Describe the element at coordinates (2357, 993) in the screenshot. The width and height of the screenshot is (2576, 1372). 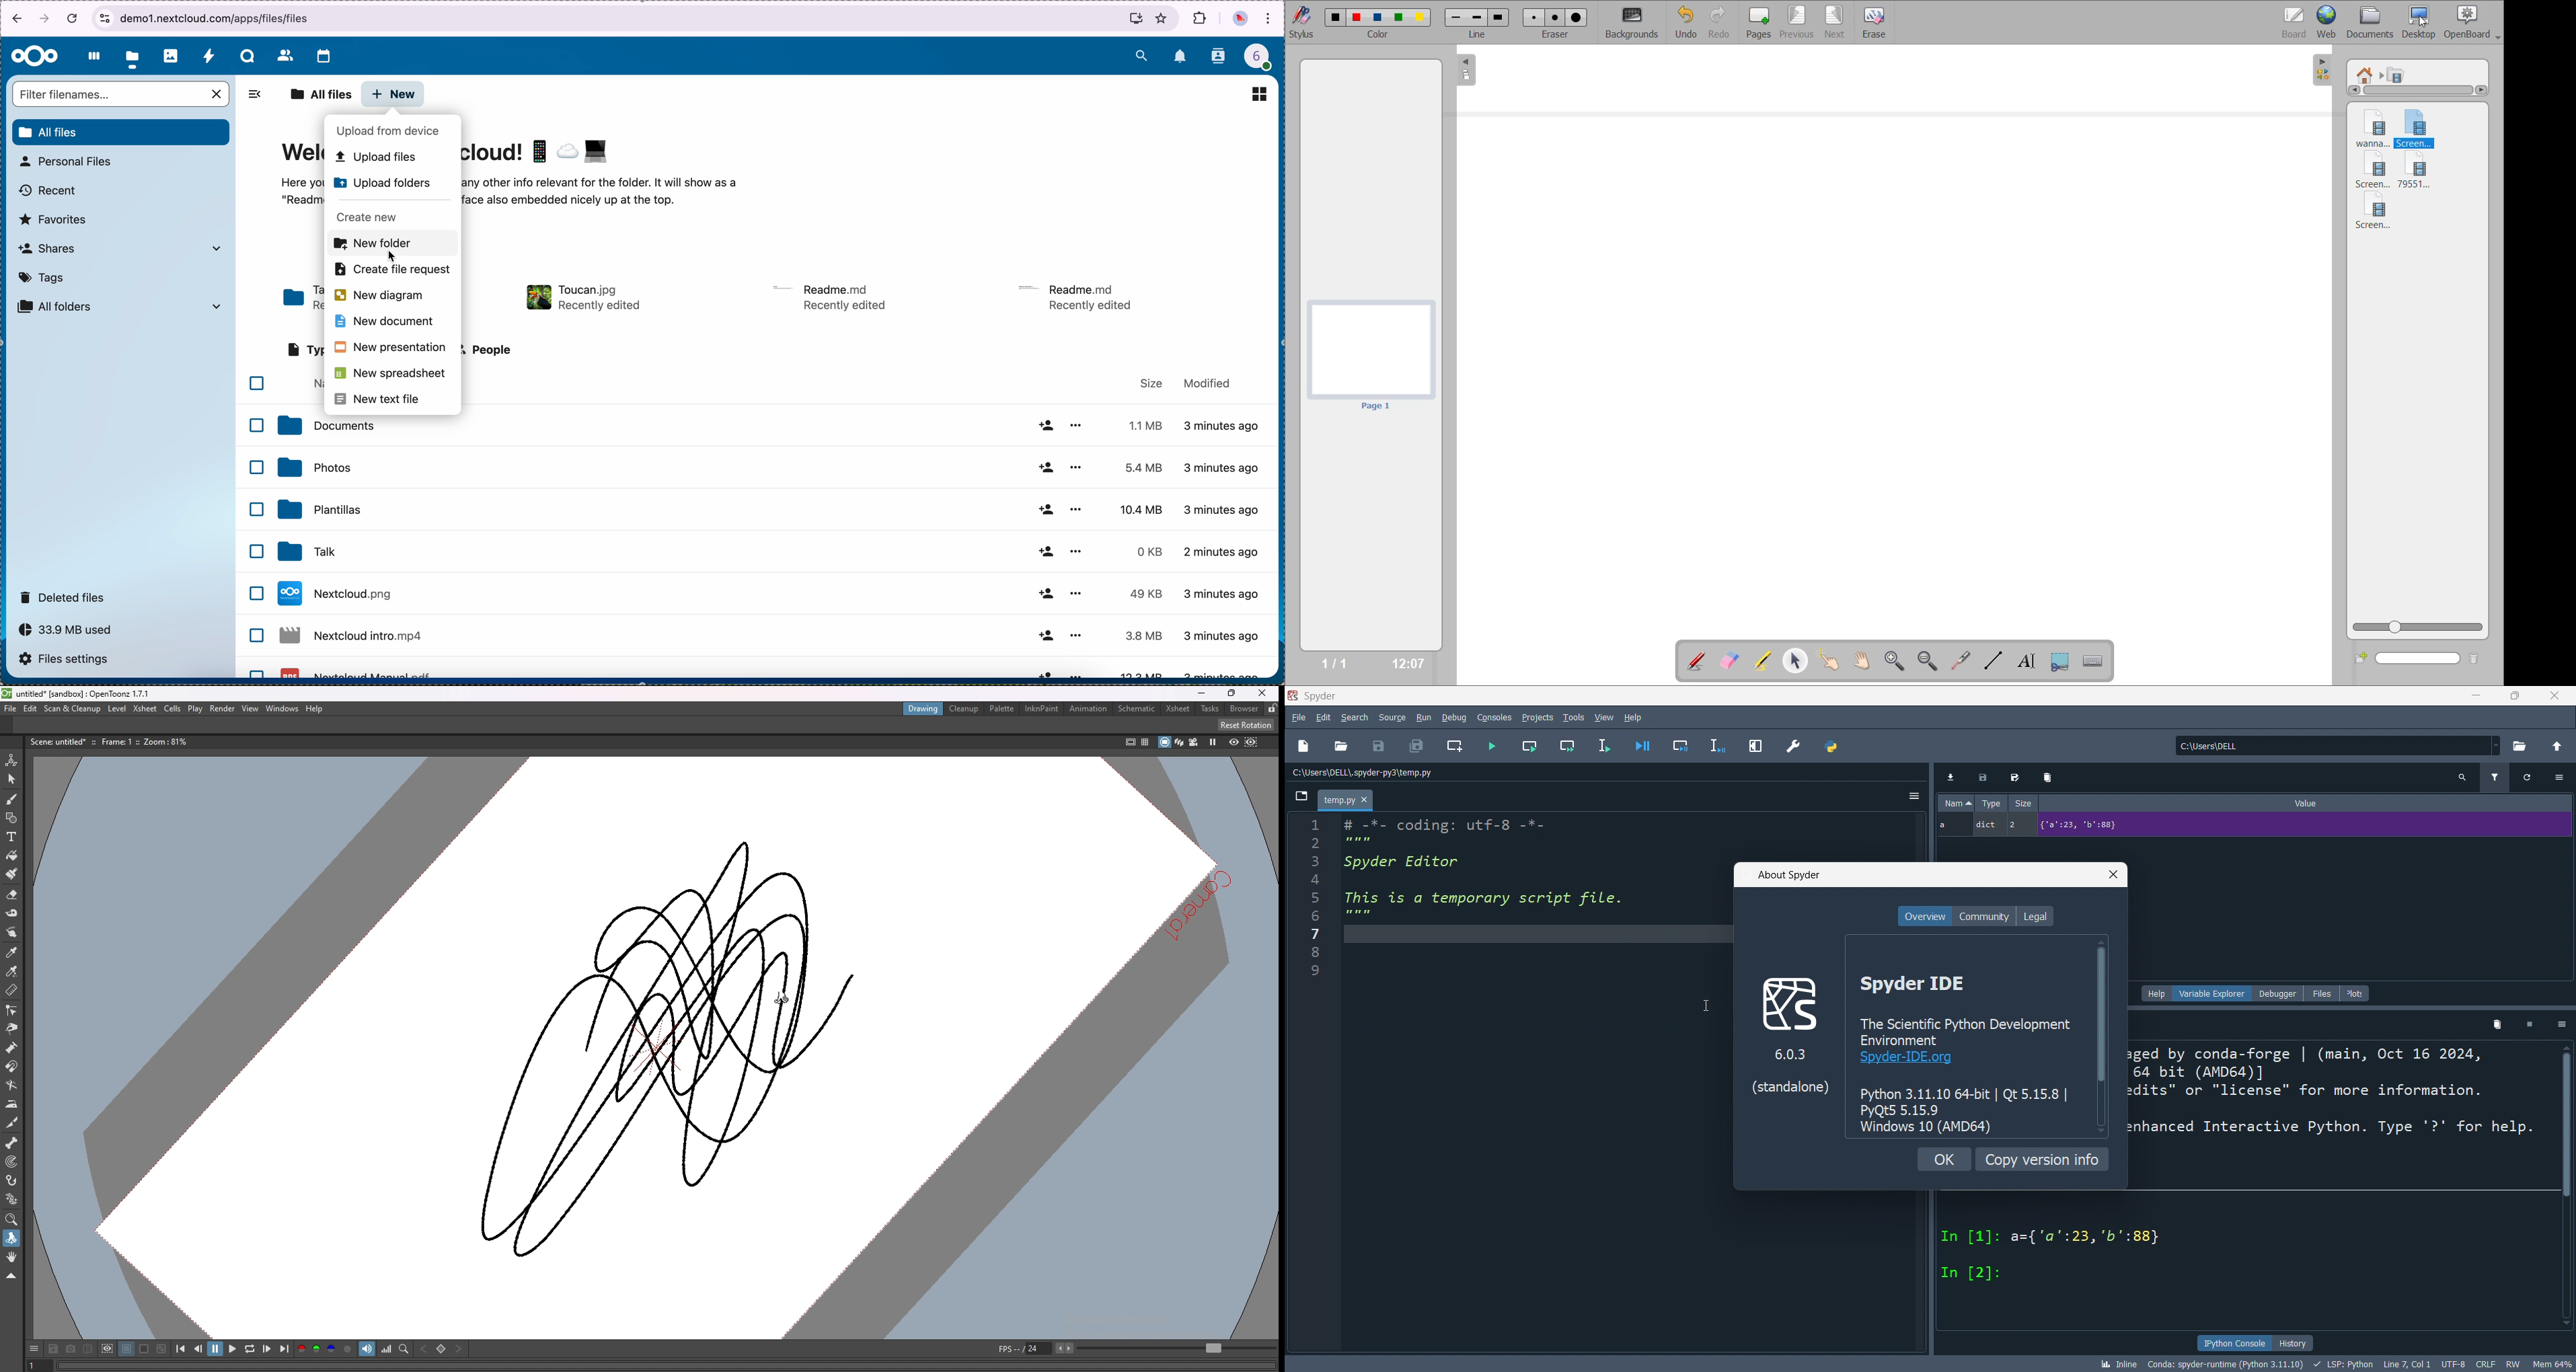
I see `plots` at that location.